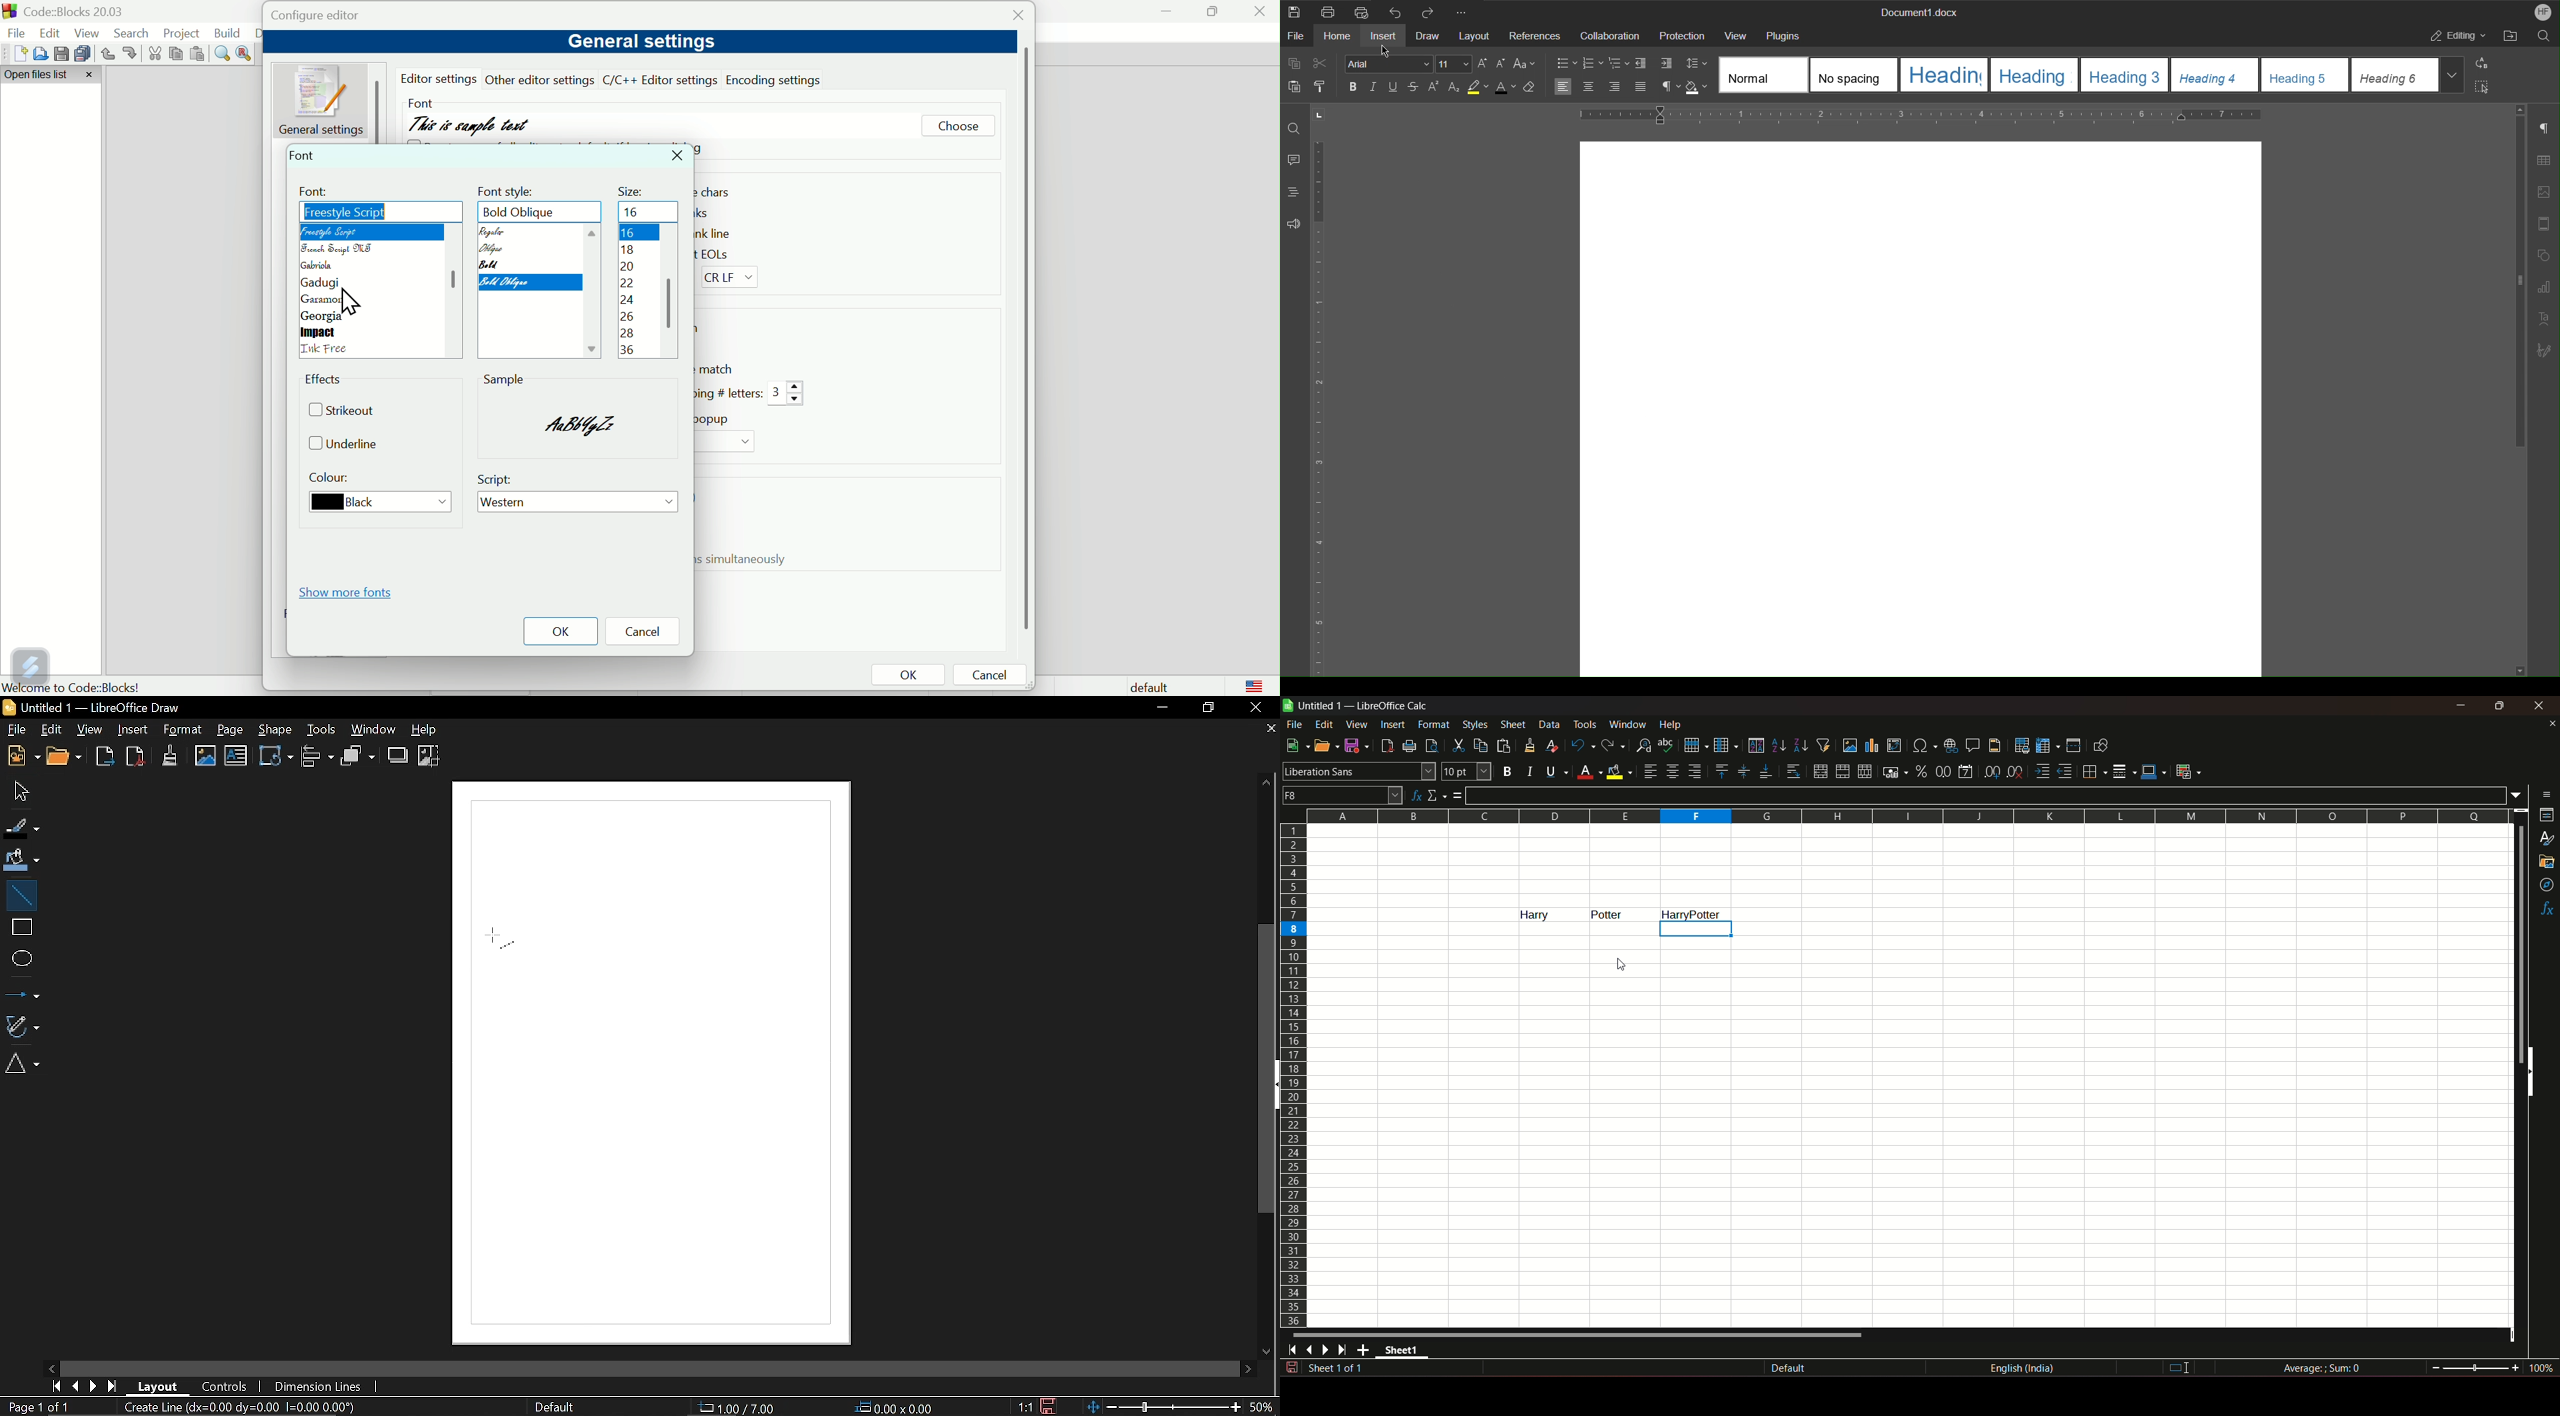 The width and height of the screenshot is (2576, 1428). What do you see at coordinates (2033, 75) in the screenshot?
I see `Heading 2` at bounding box center [2033, 75].